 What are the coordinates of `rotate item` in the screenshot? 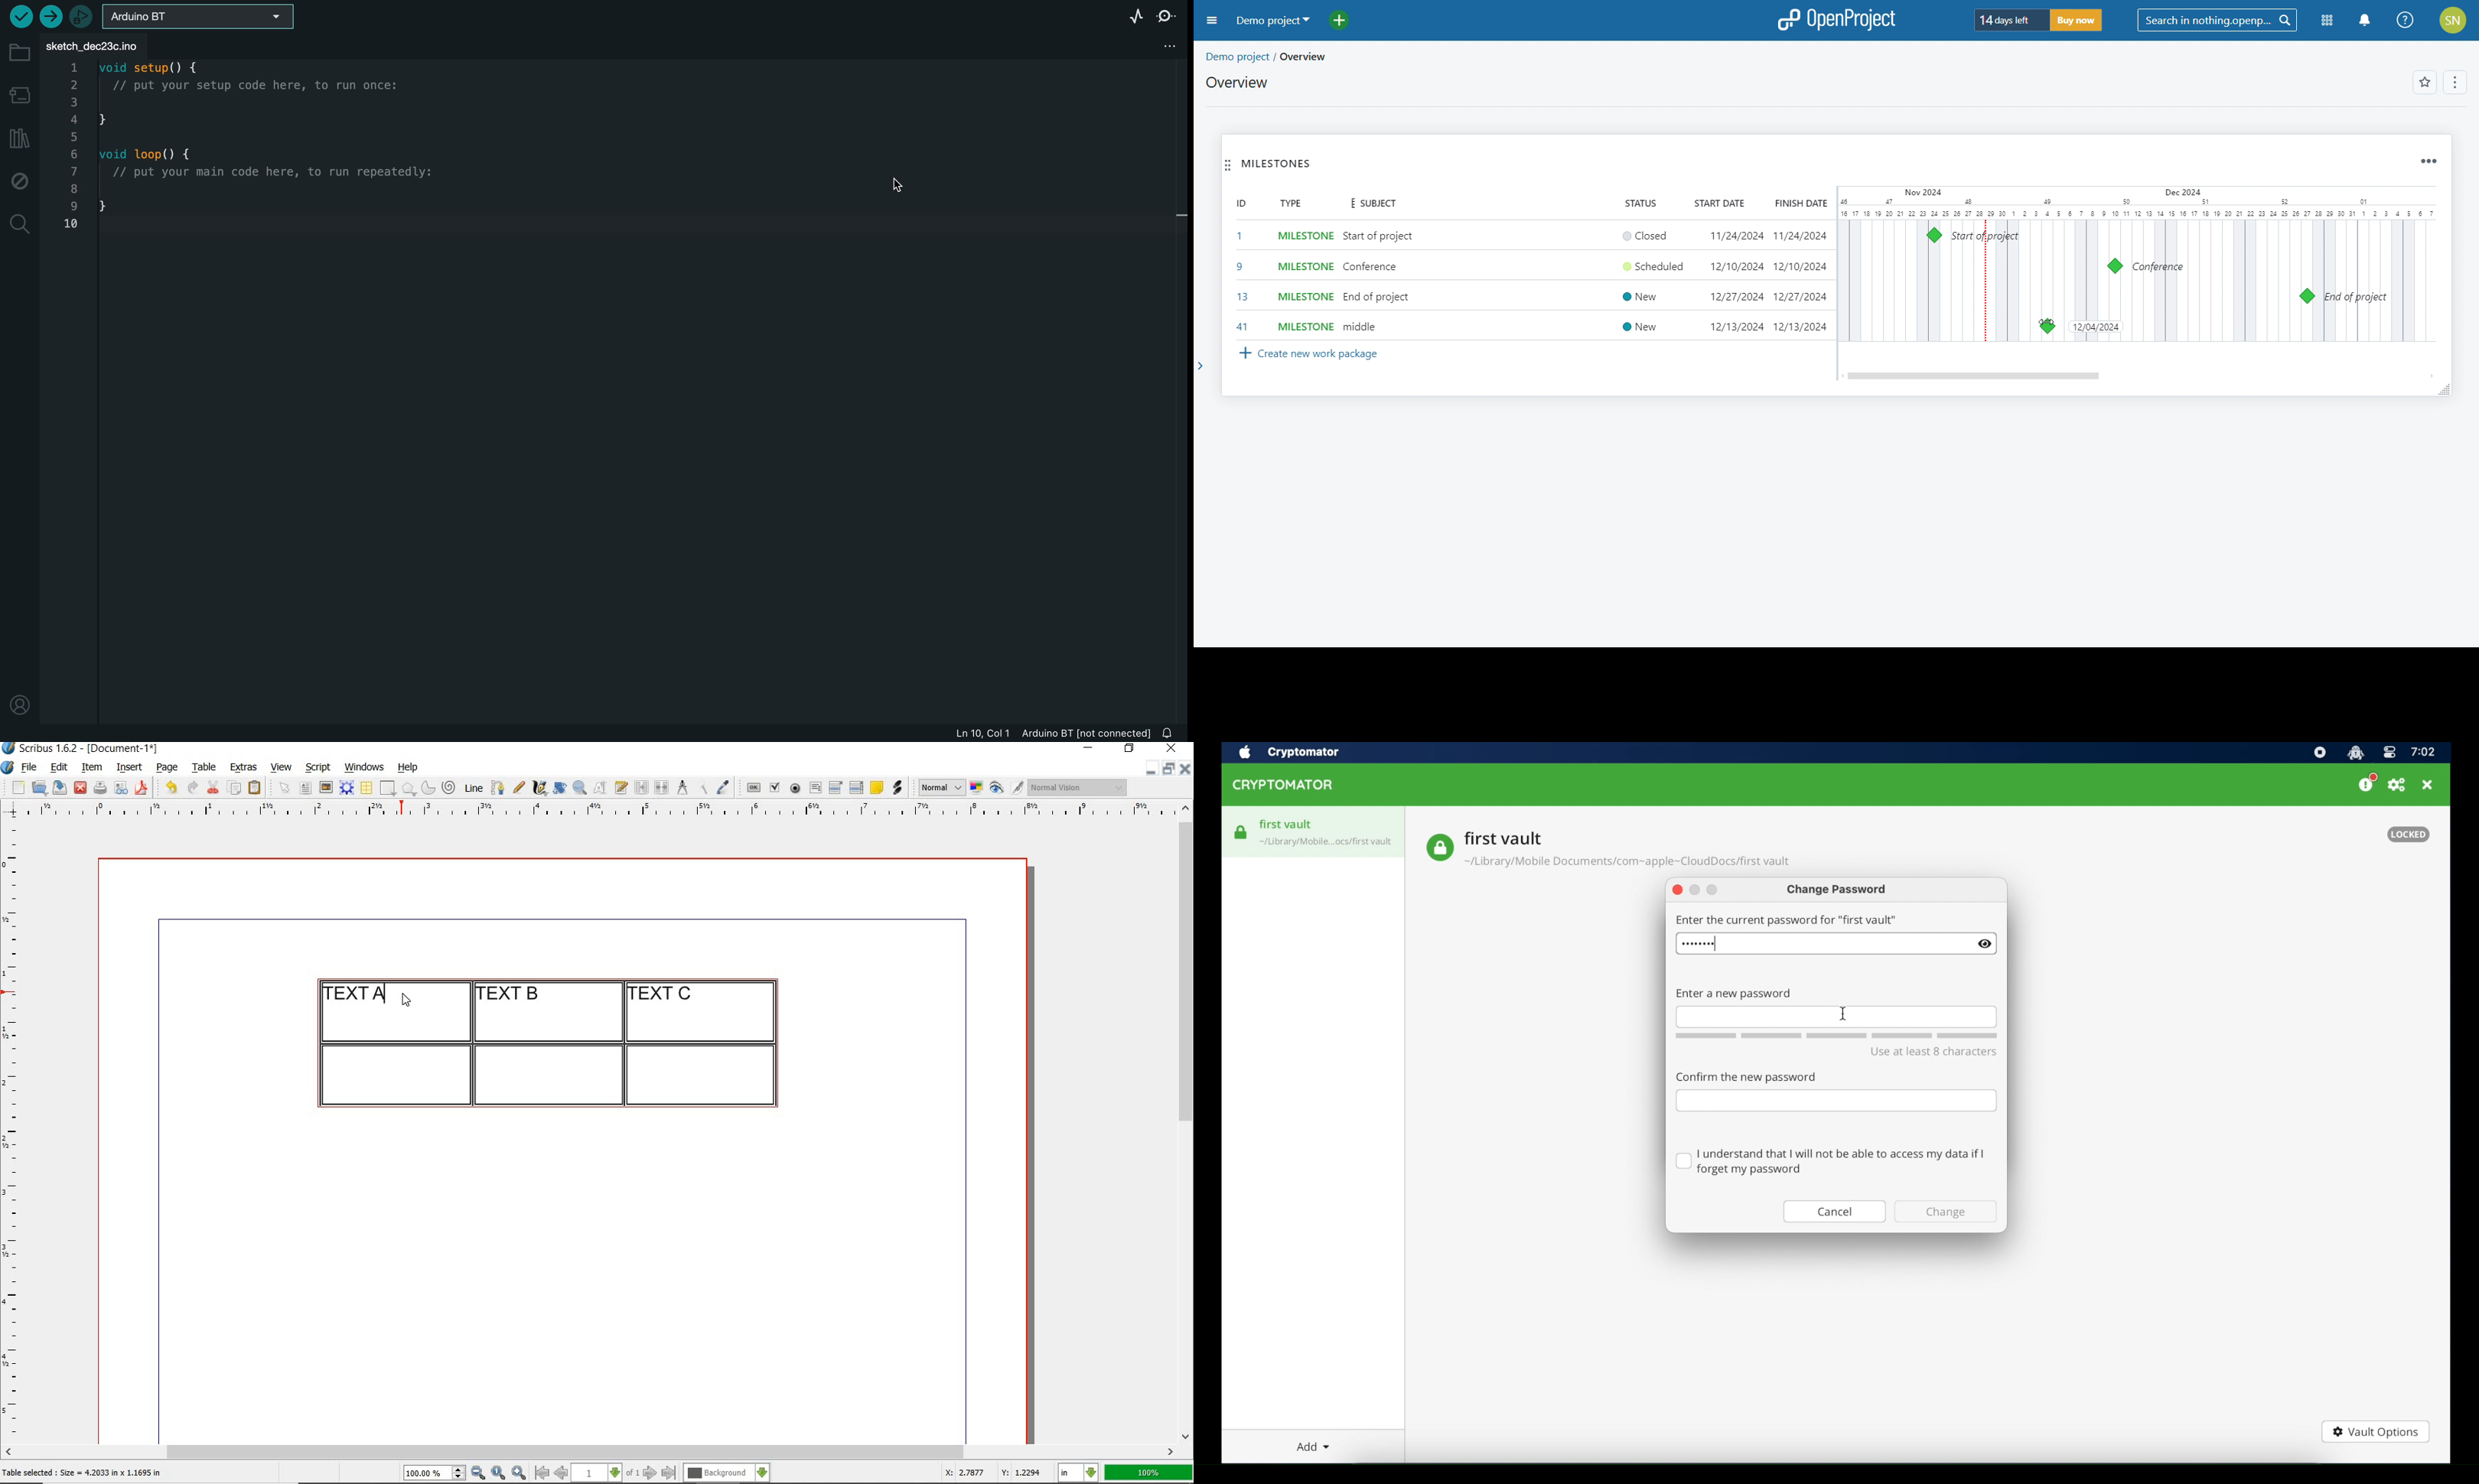 It's located at (560, 787).